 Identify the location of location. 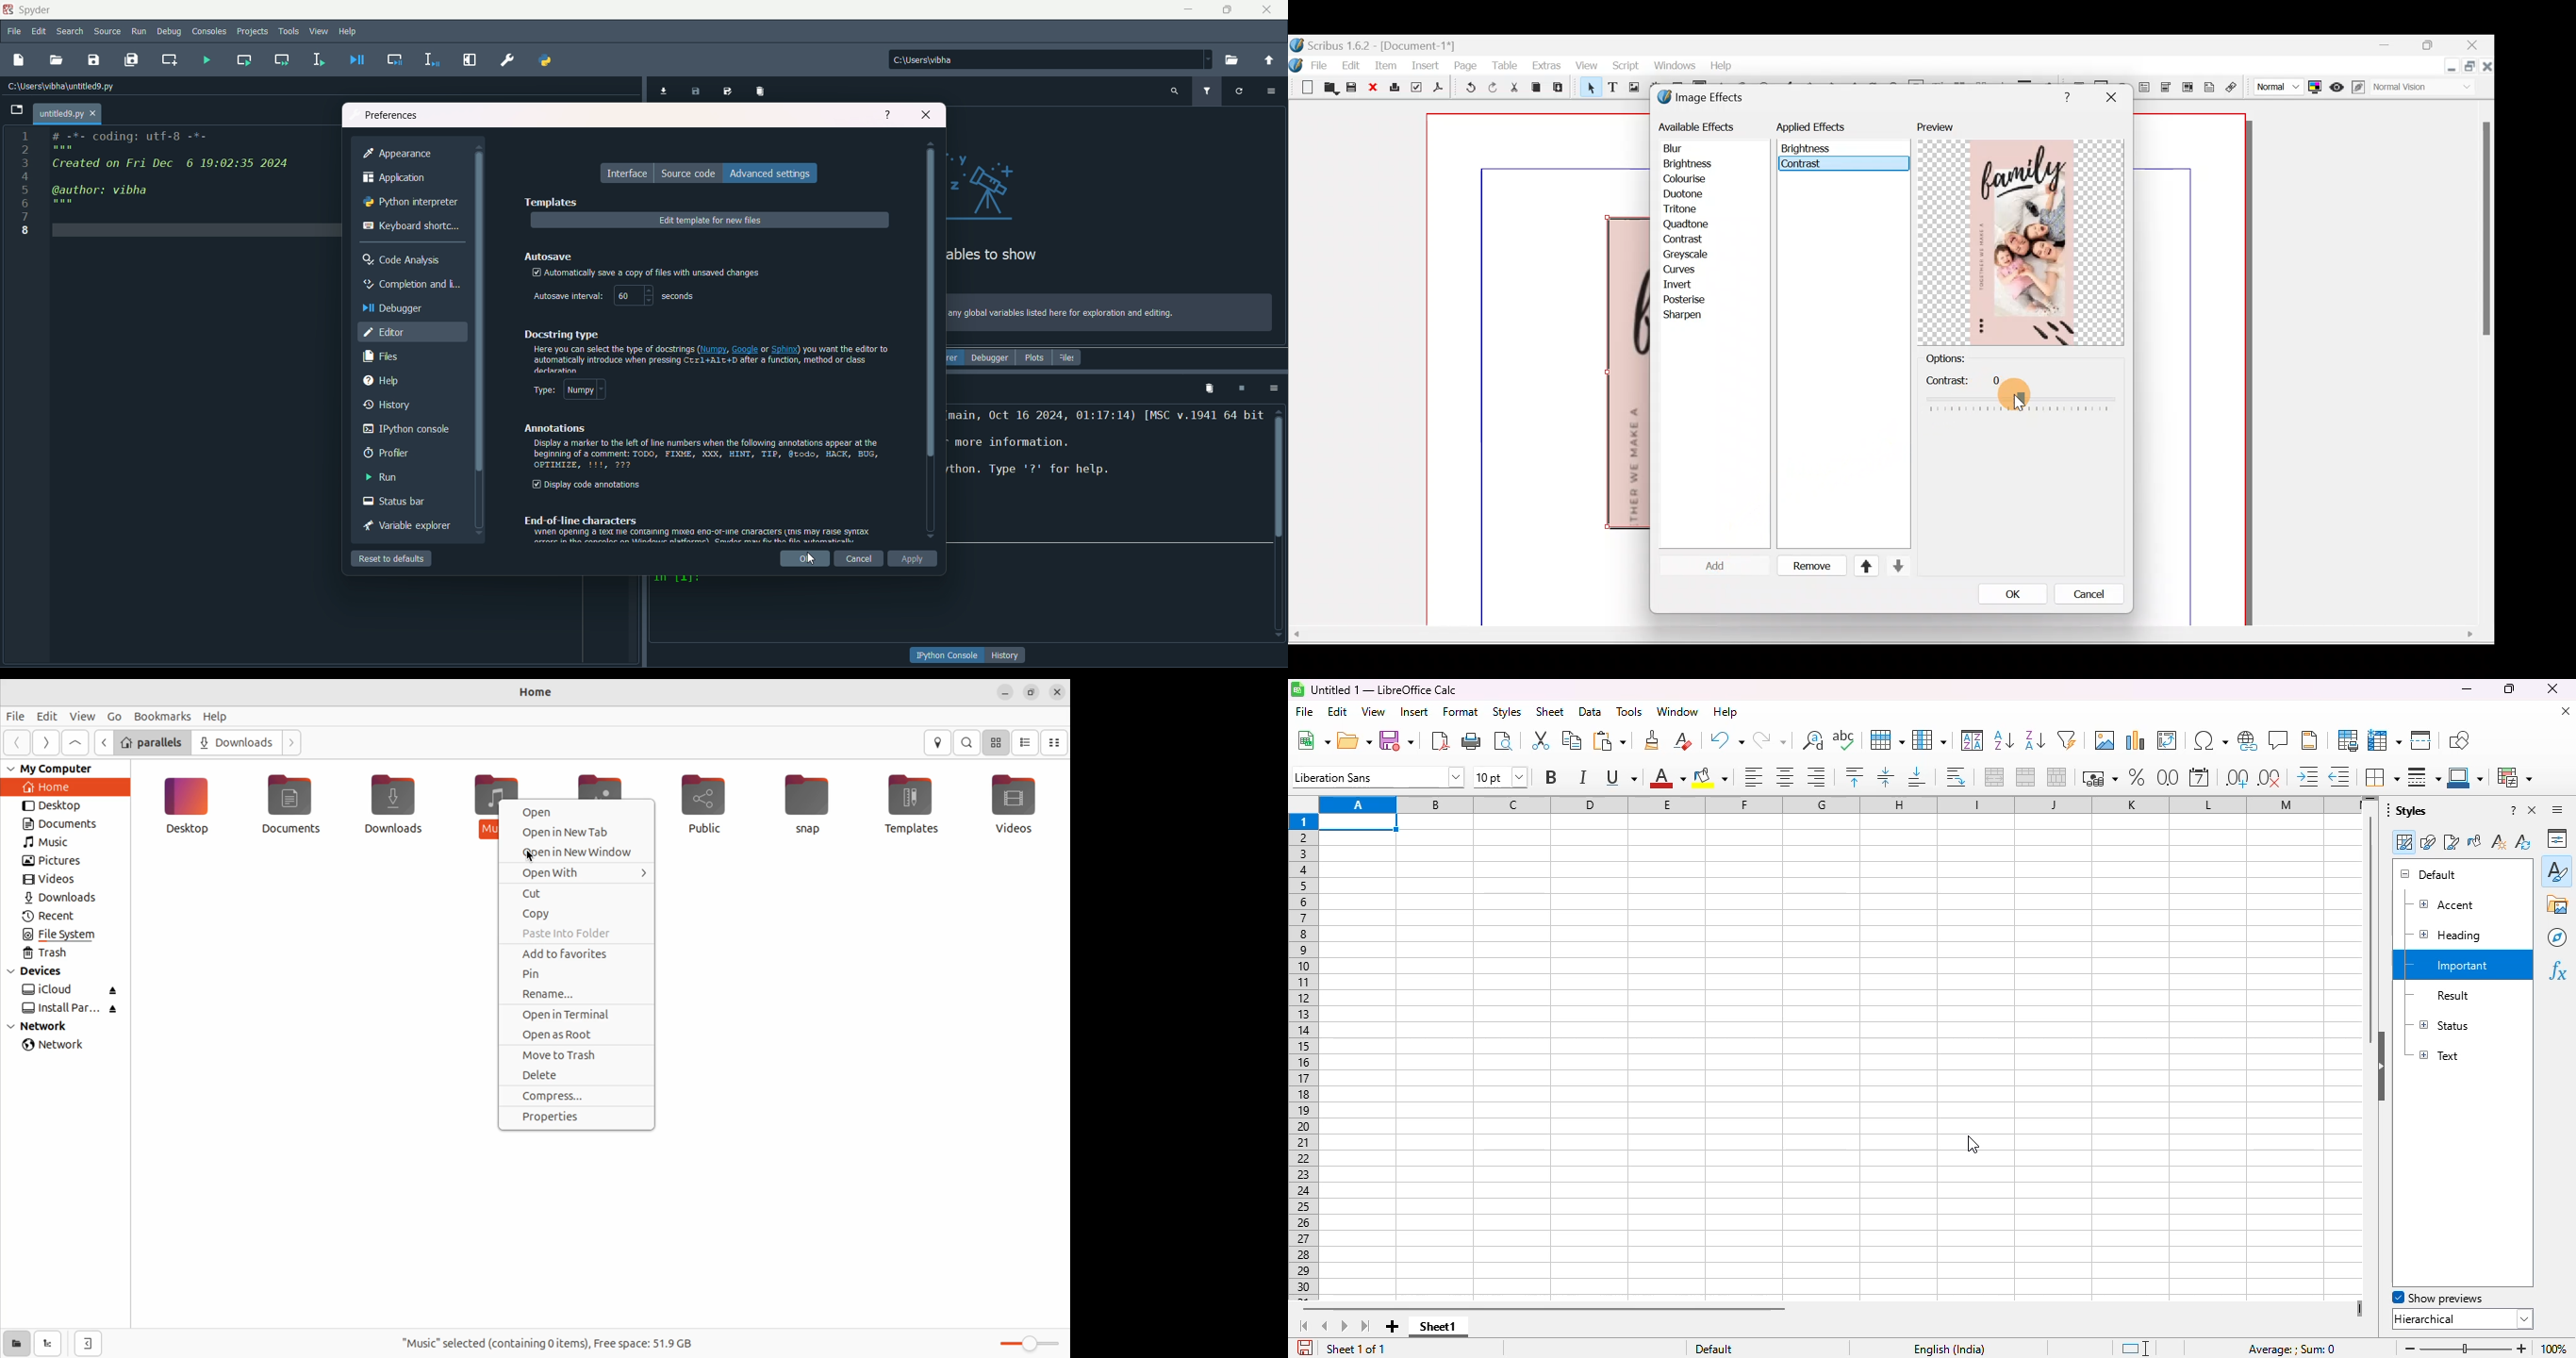
(937, 743).